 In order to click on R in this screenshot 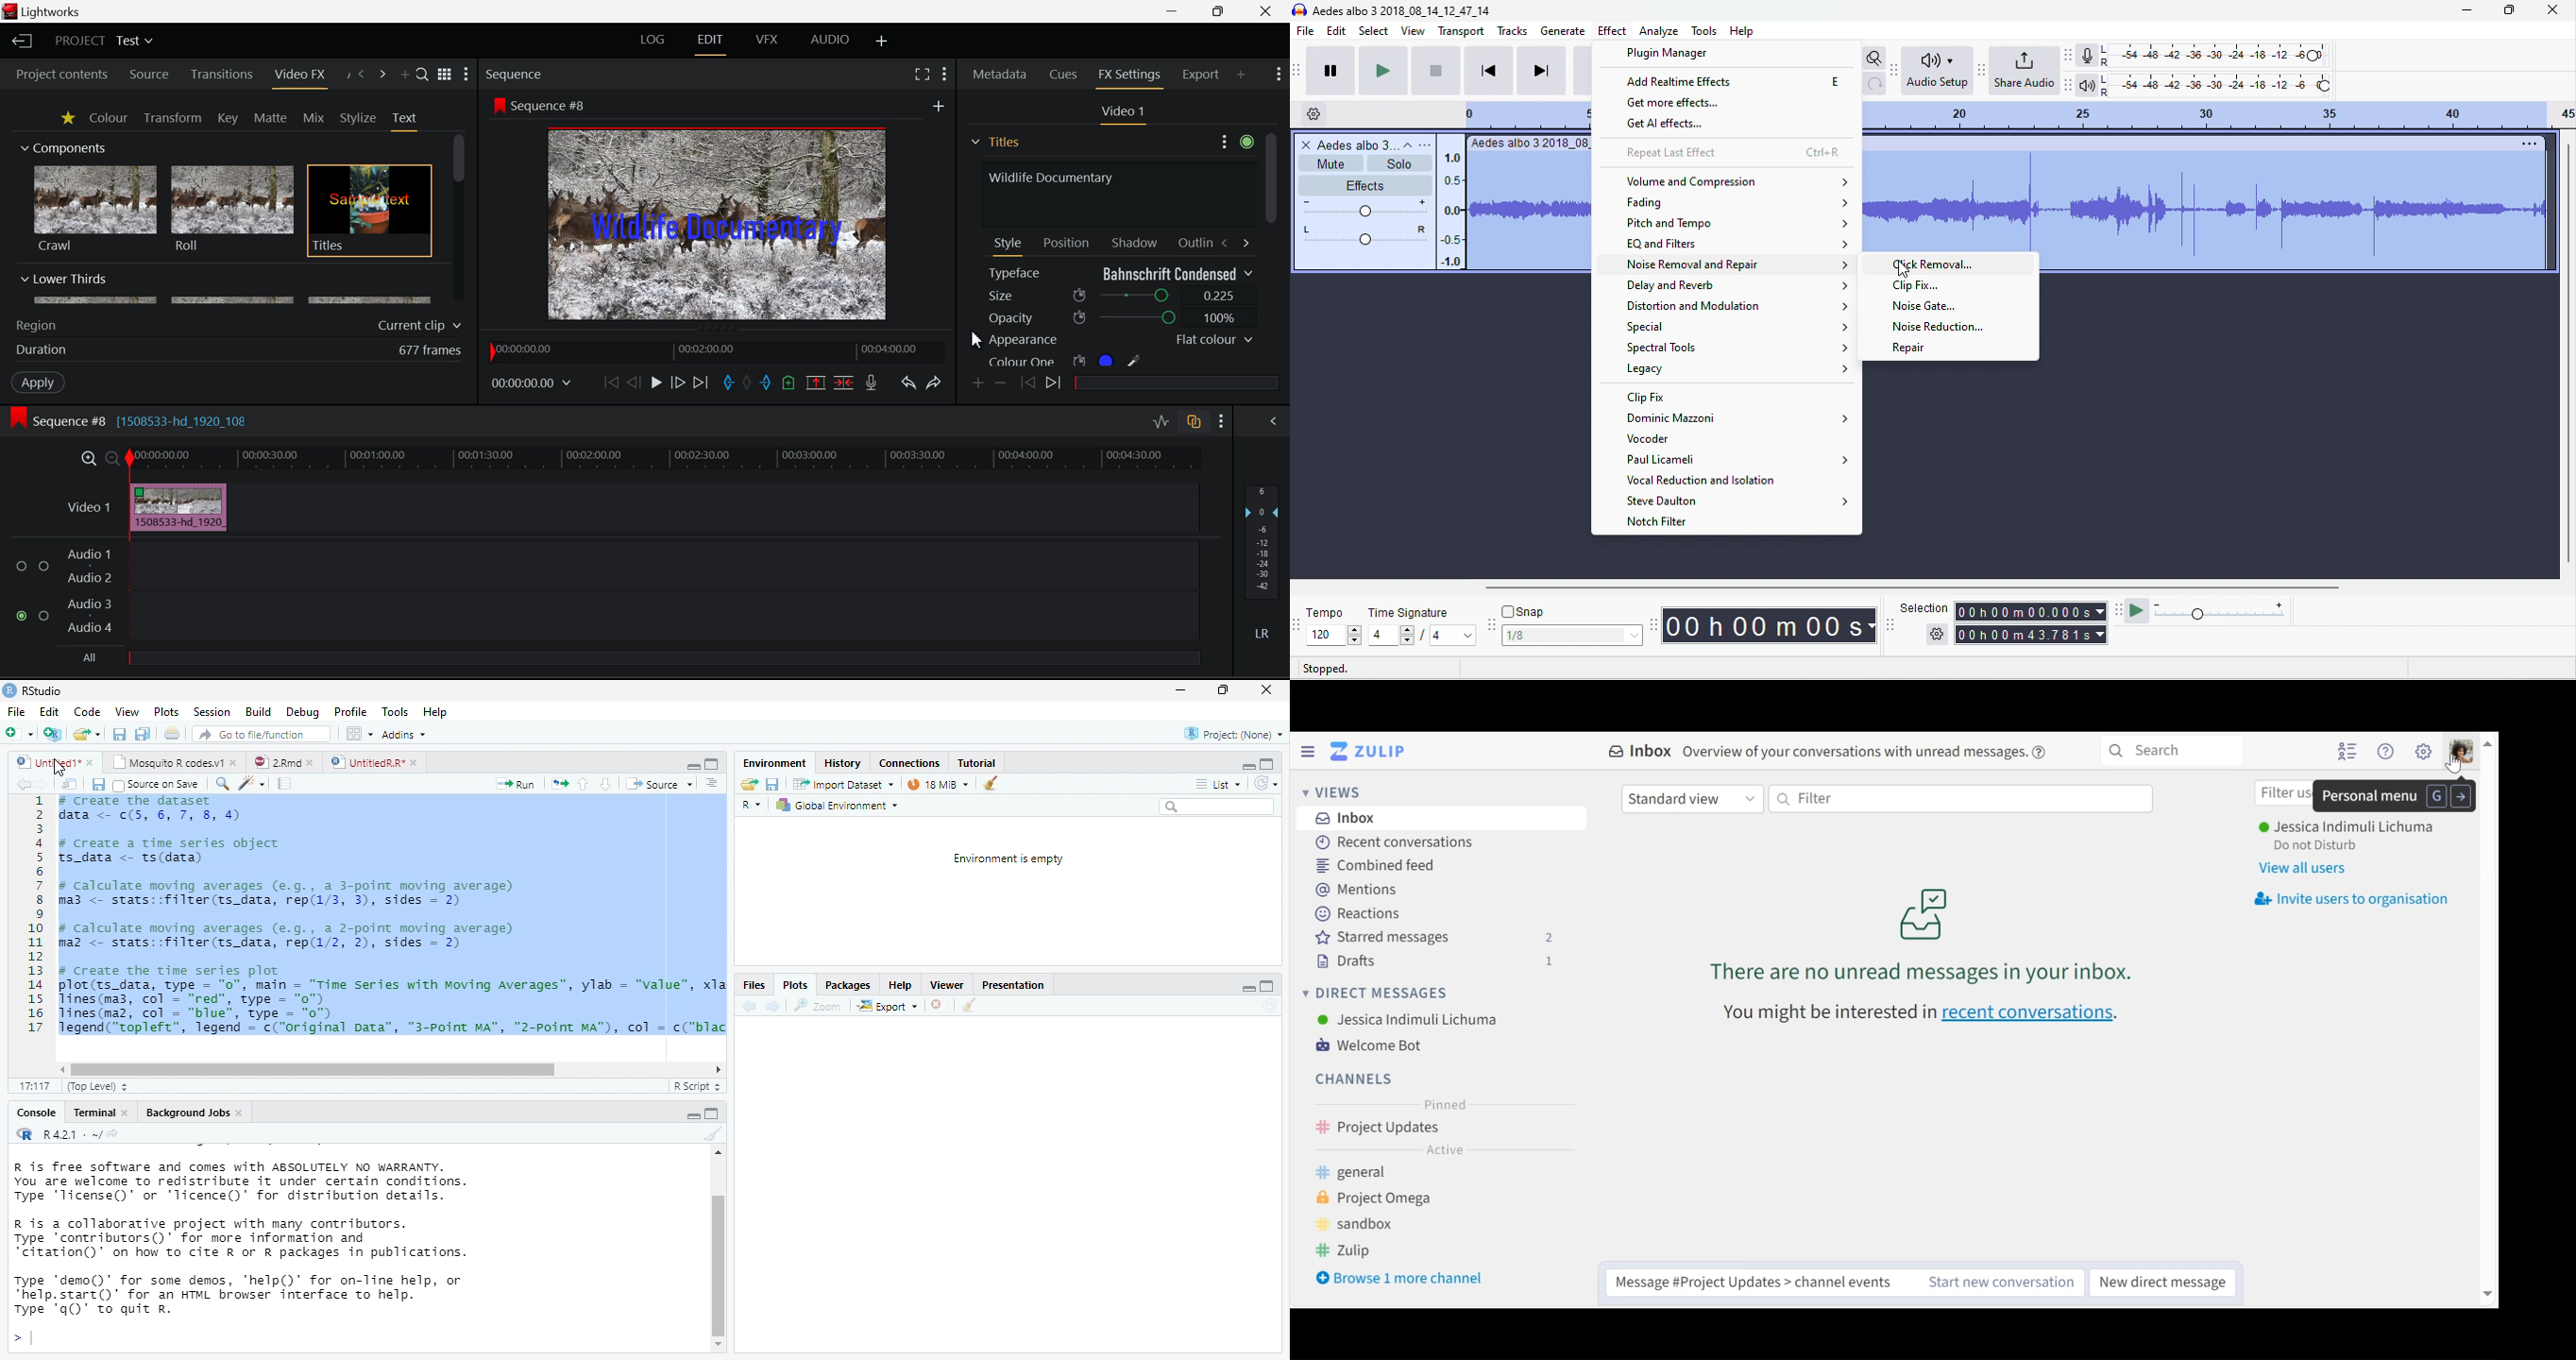, I will do `click(23, 1133)`.